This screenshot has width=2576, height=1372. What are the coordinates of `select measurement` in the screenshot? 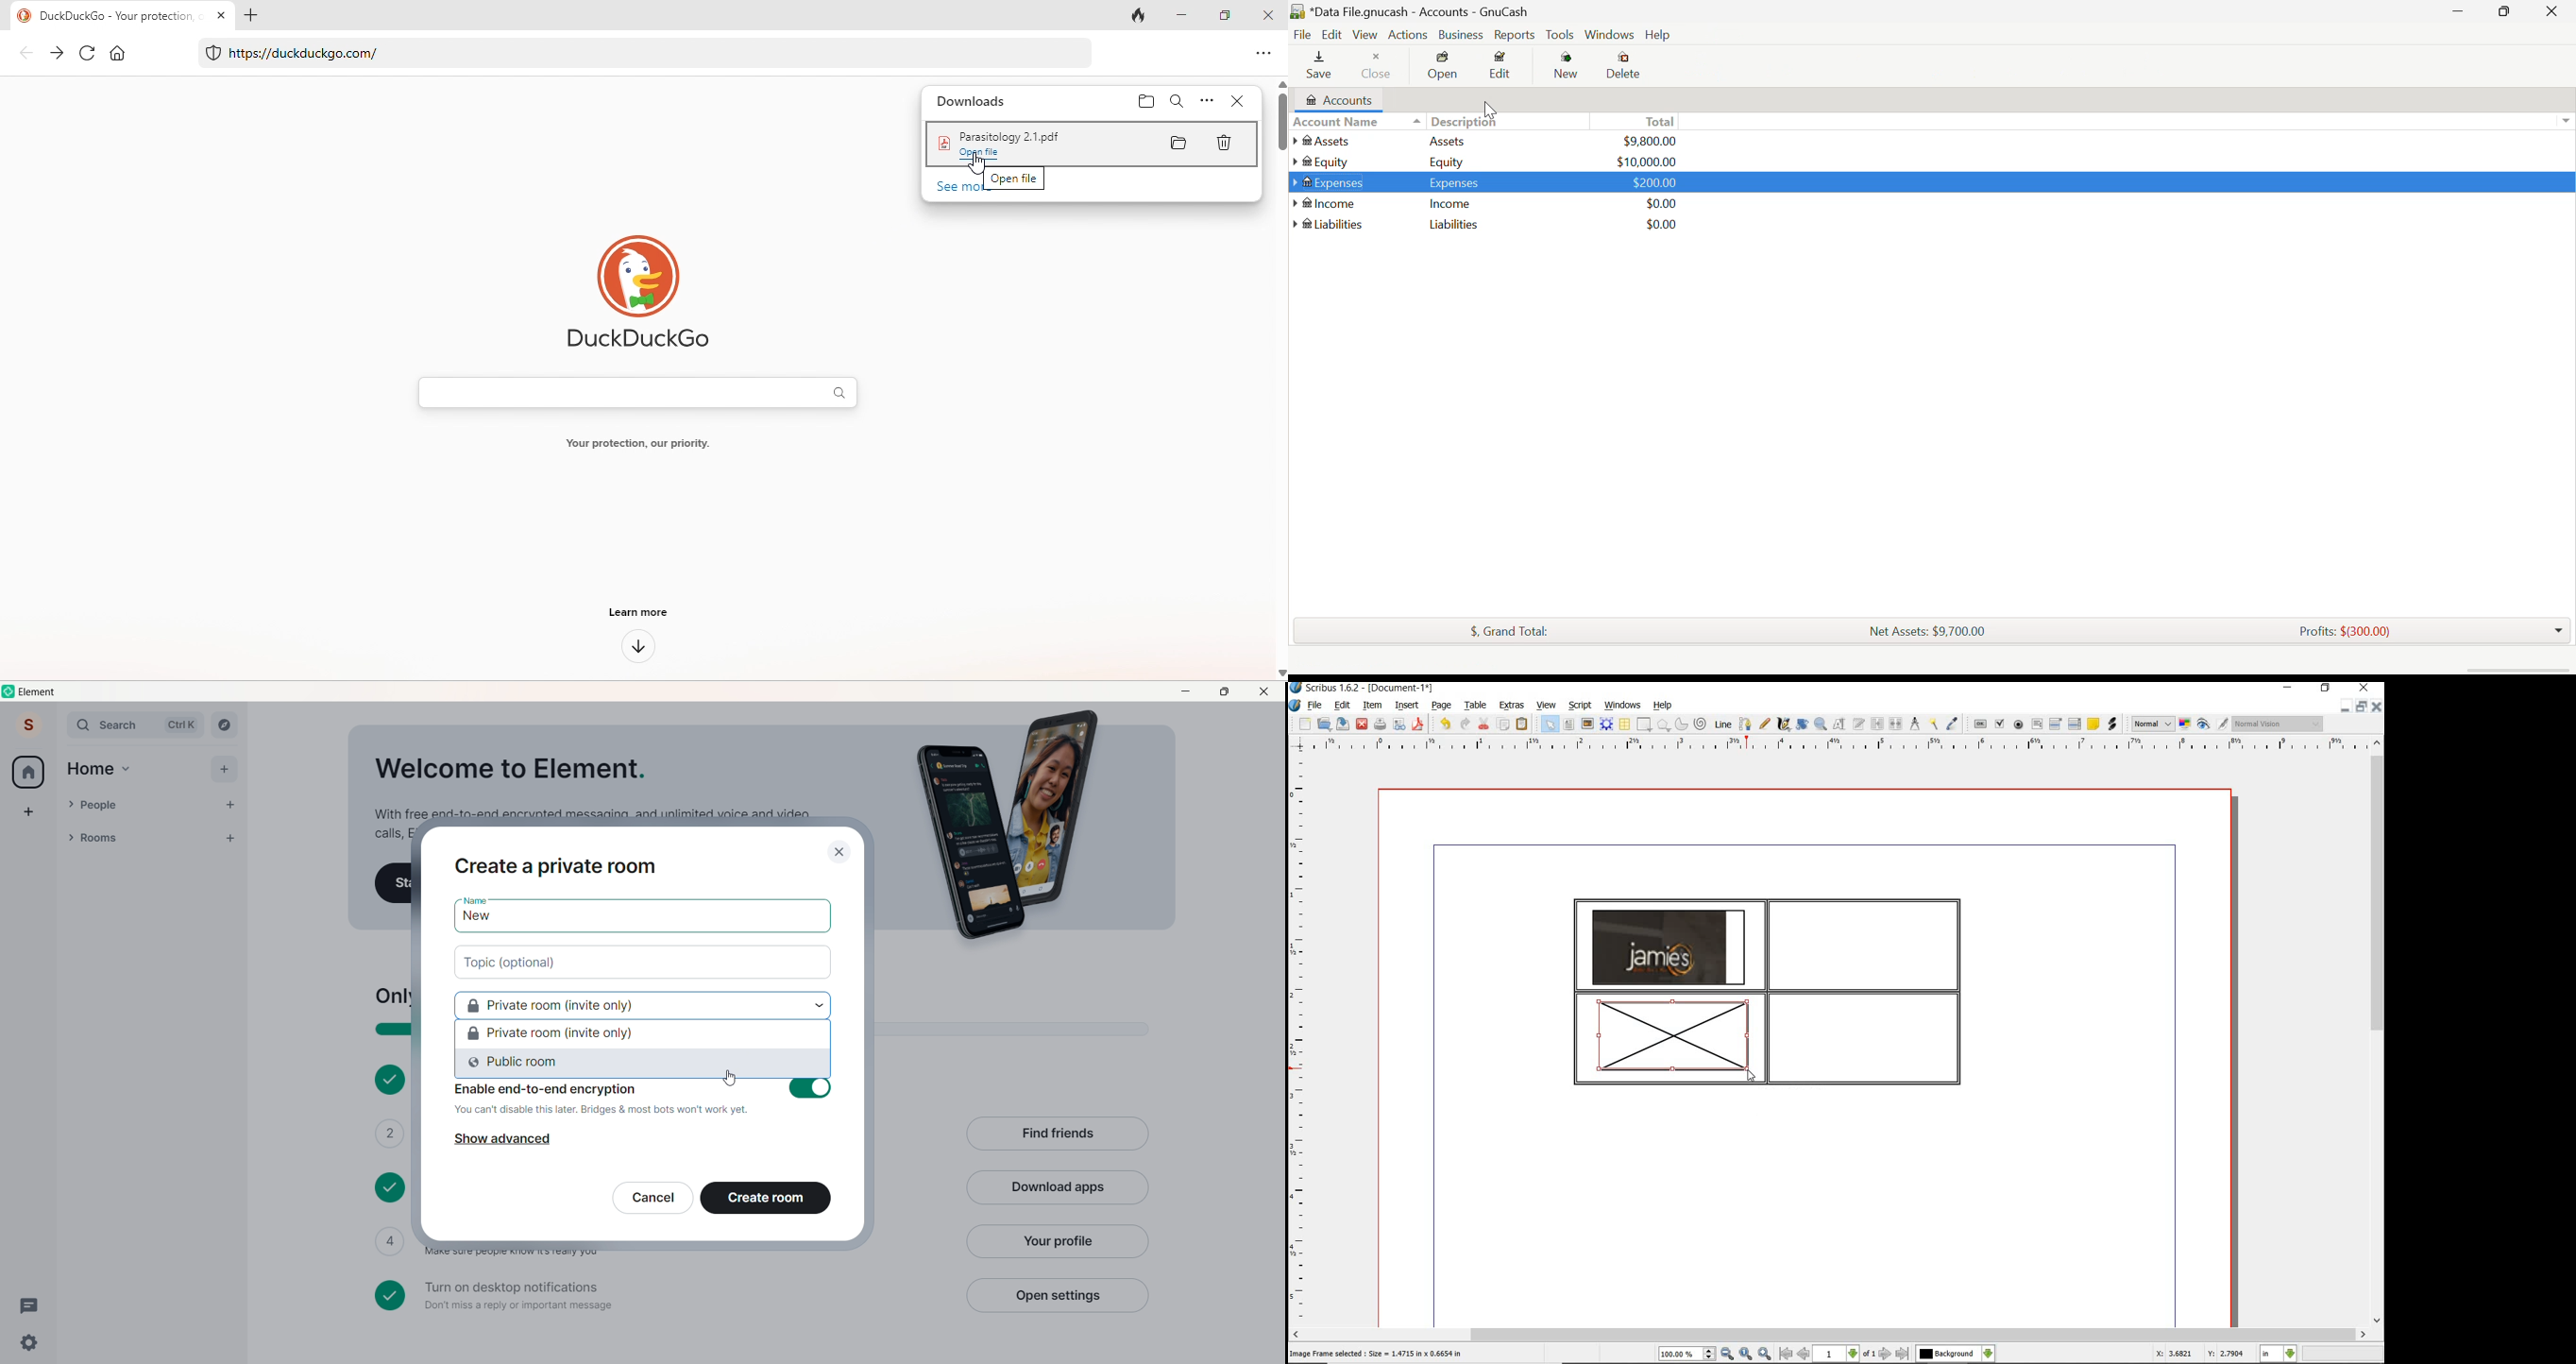 It's located at (2279, 1354).